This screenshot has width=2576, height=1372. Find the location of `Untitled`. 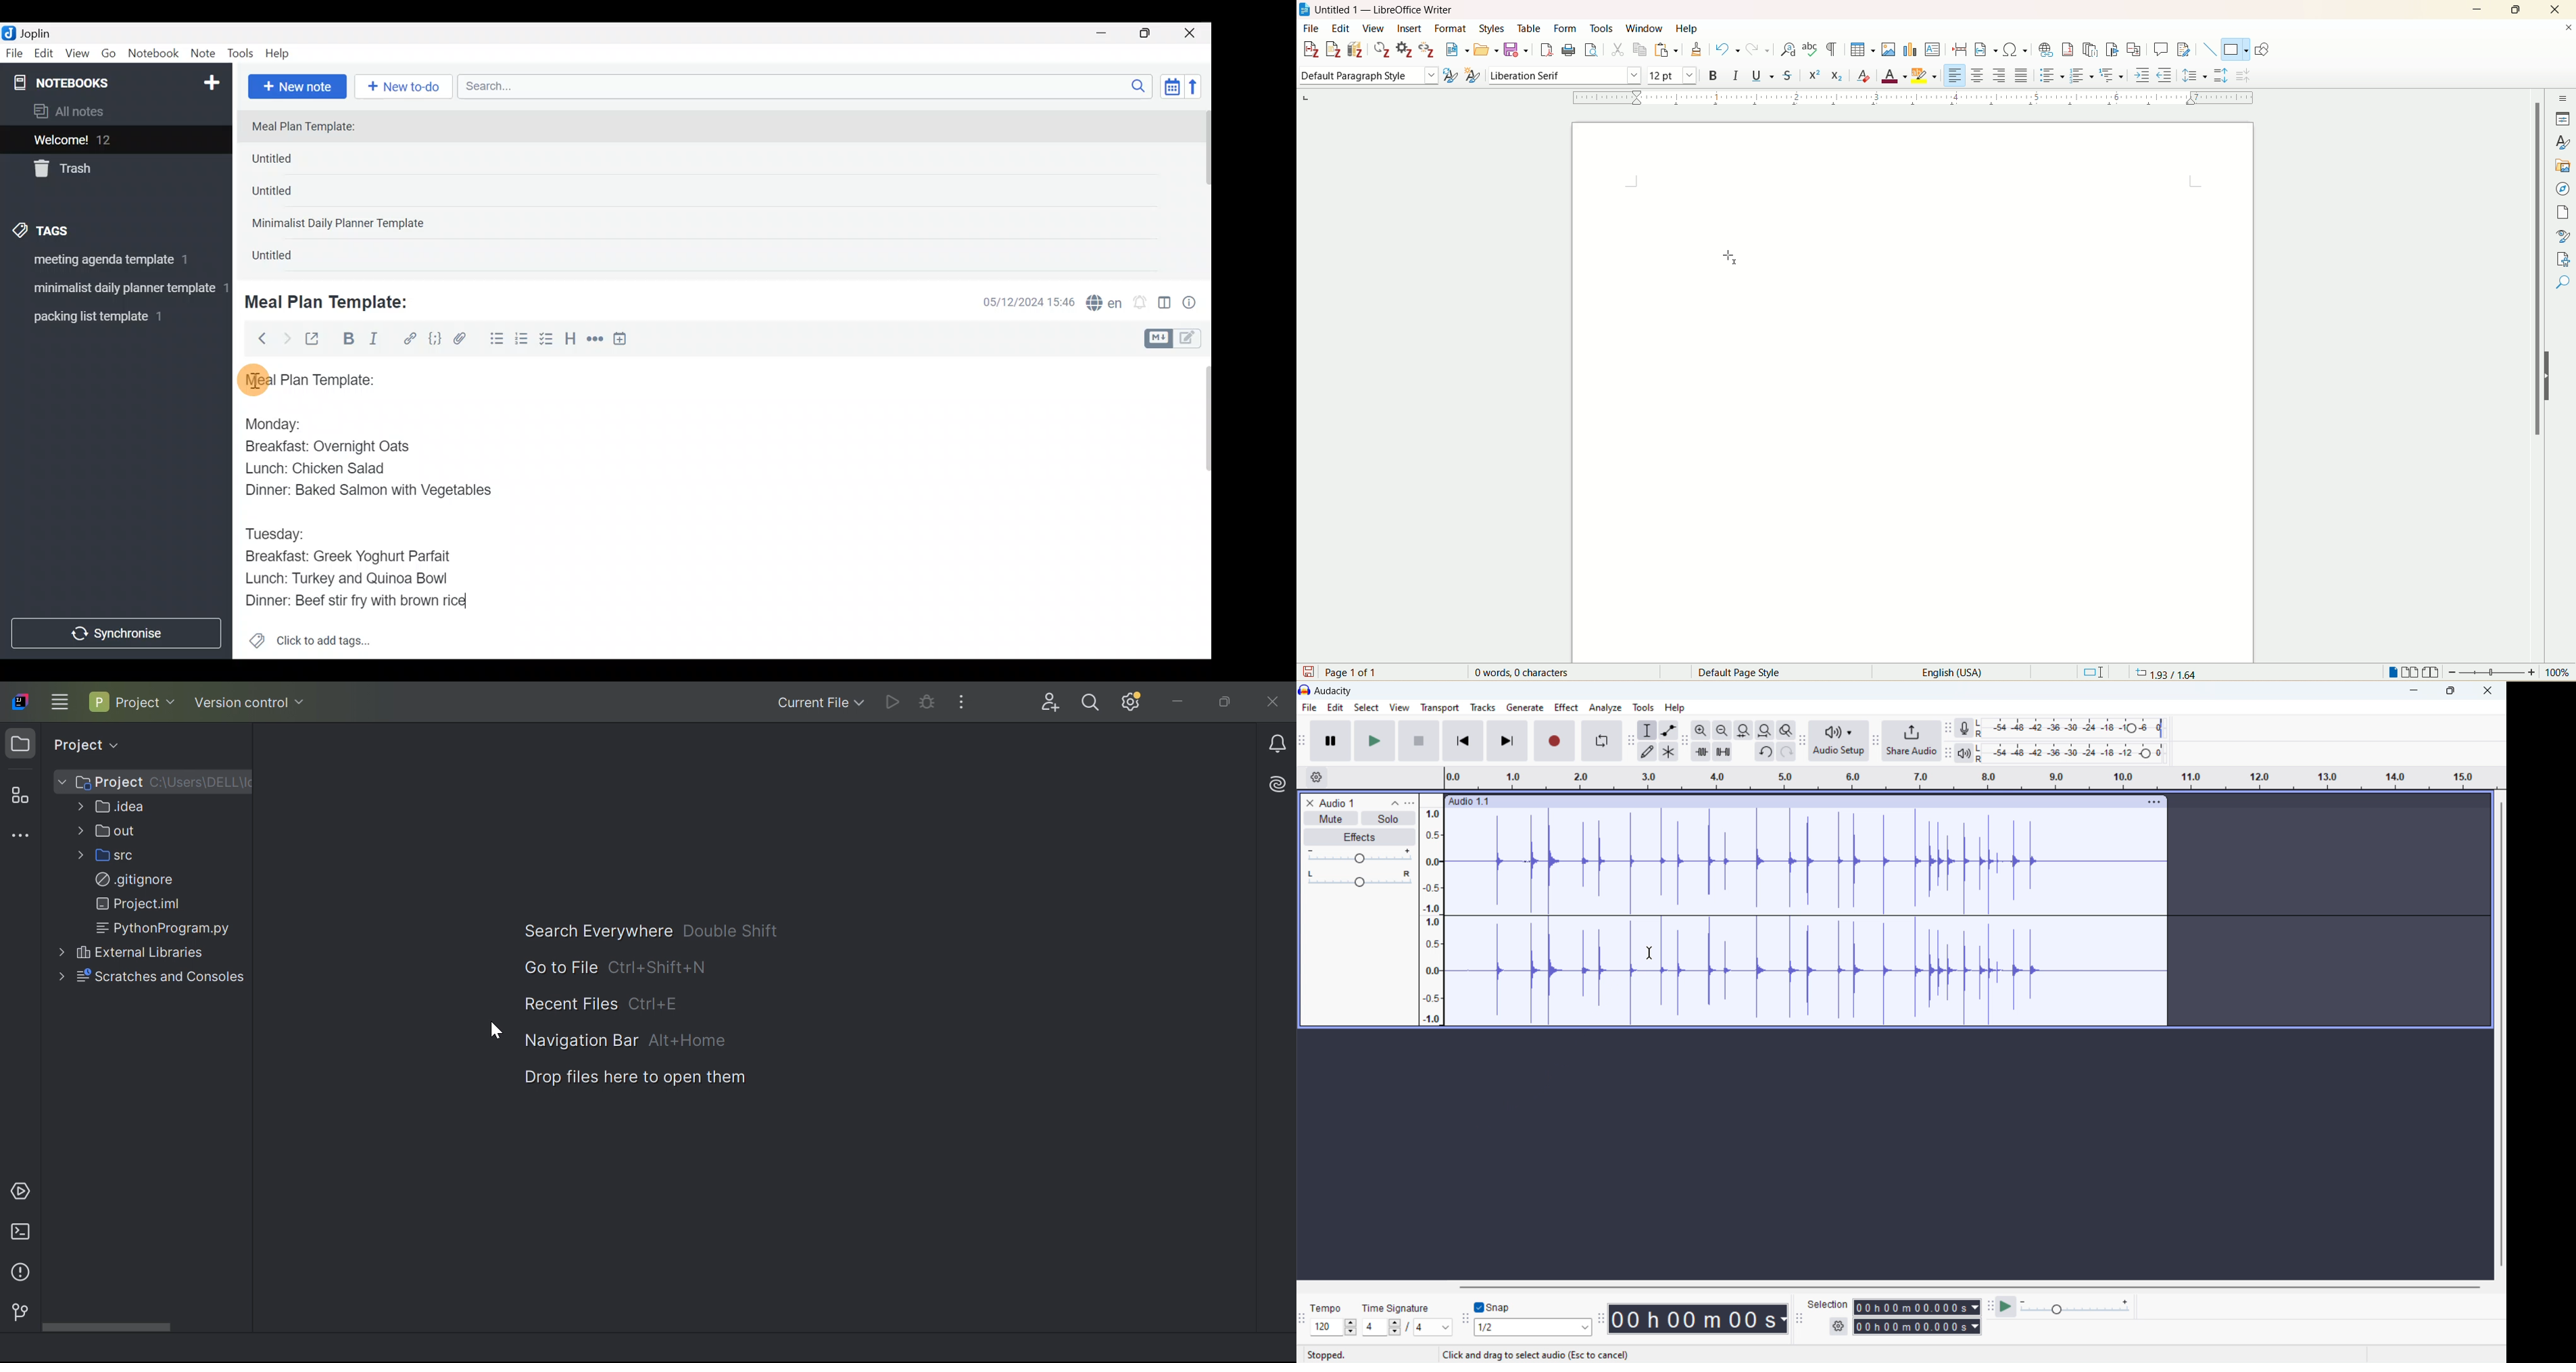

Untitled is located at coordinates (289, 195).